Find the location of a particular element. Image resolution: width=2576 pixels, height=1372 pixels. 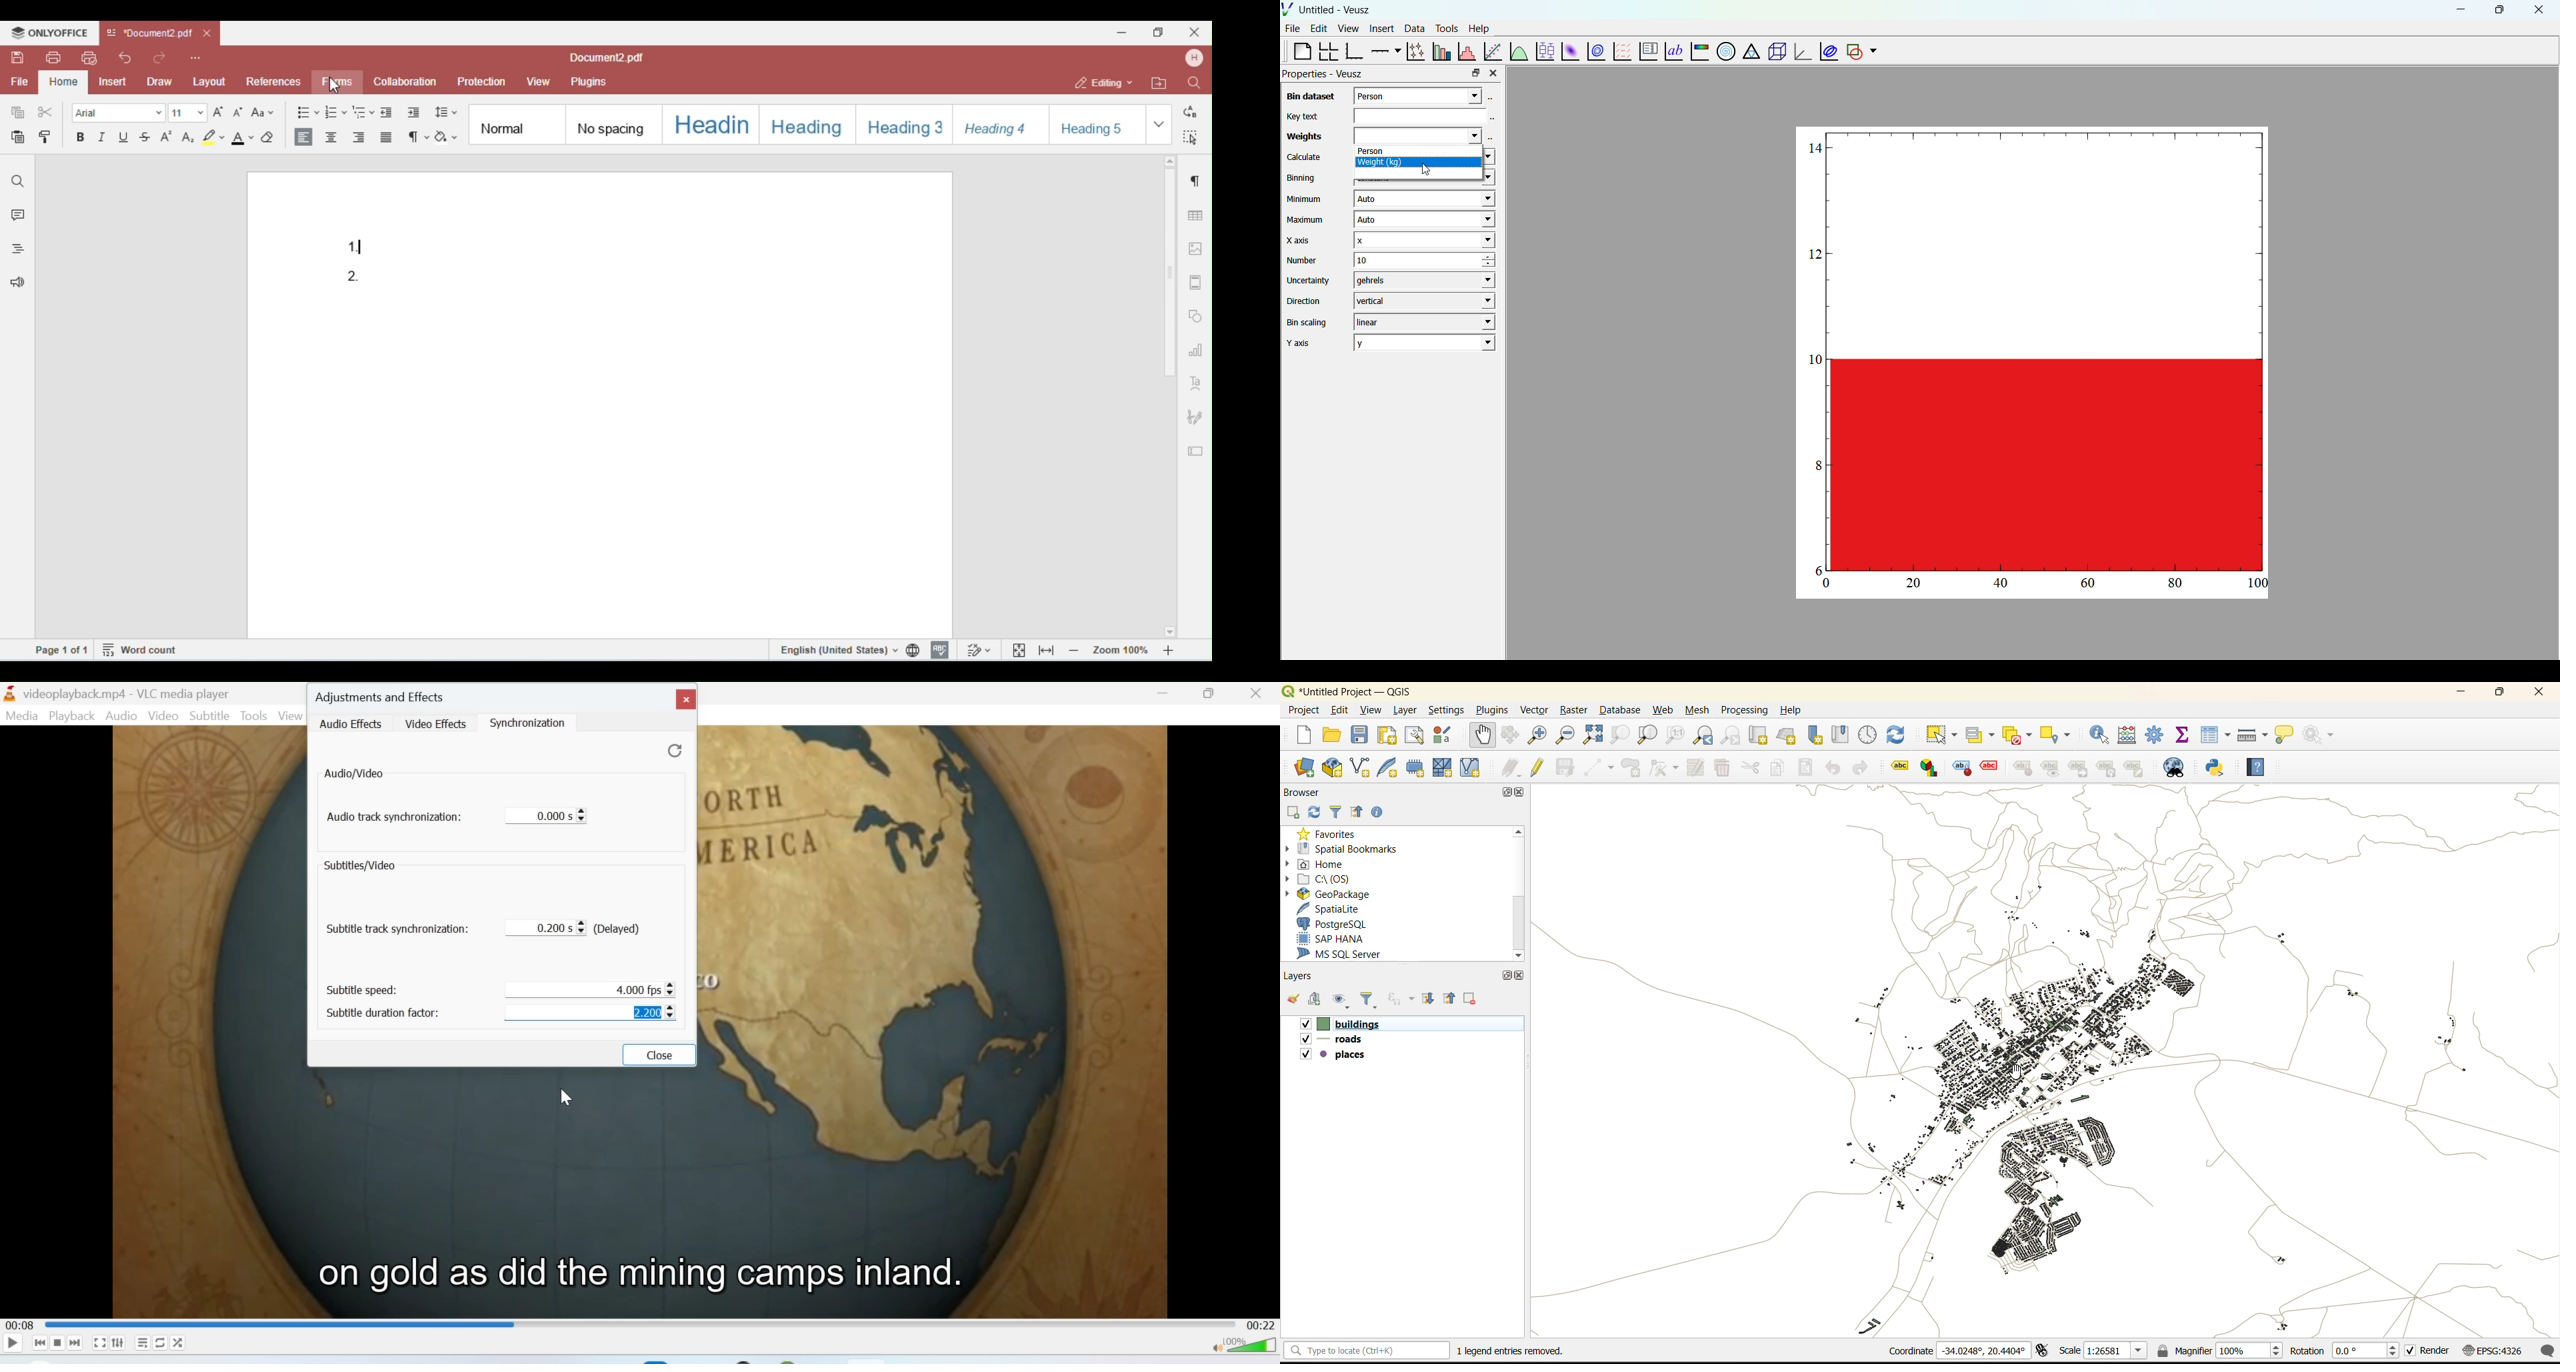

metasearch is located at coordinates (2174, 766).